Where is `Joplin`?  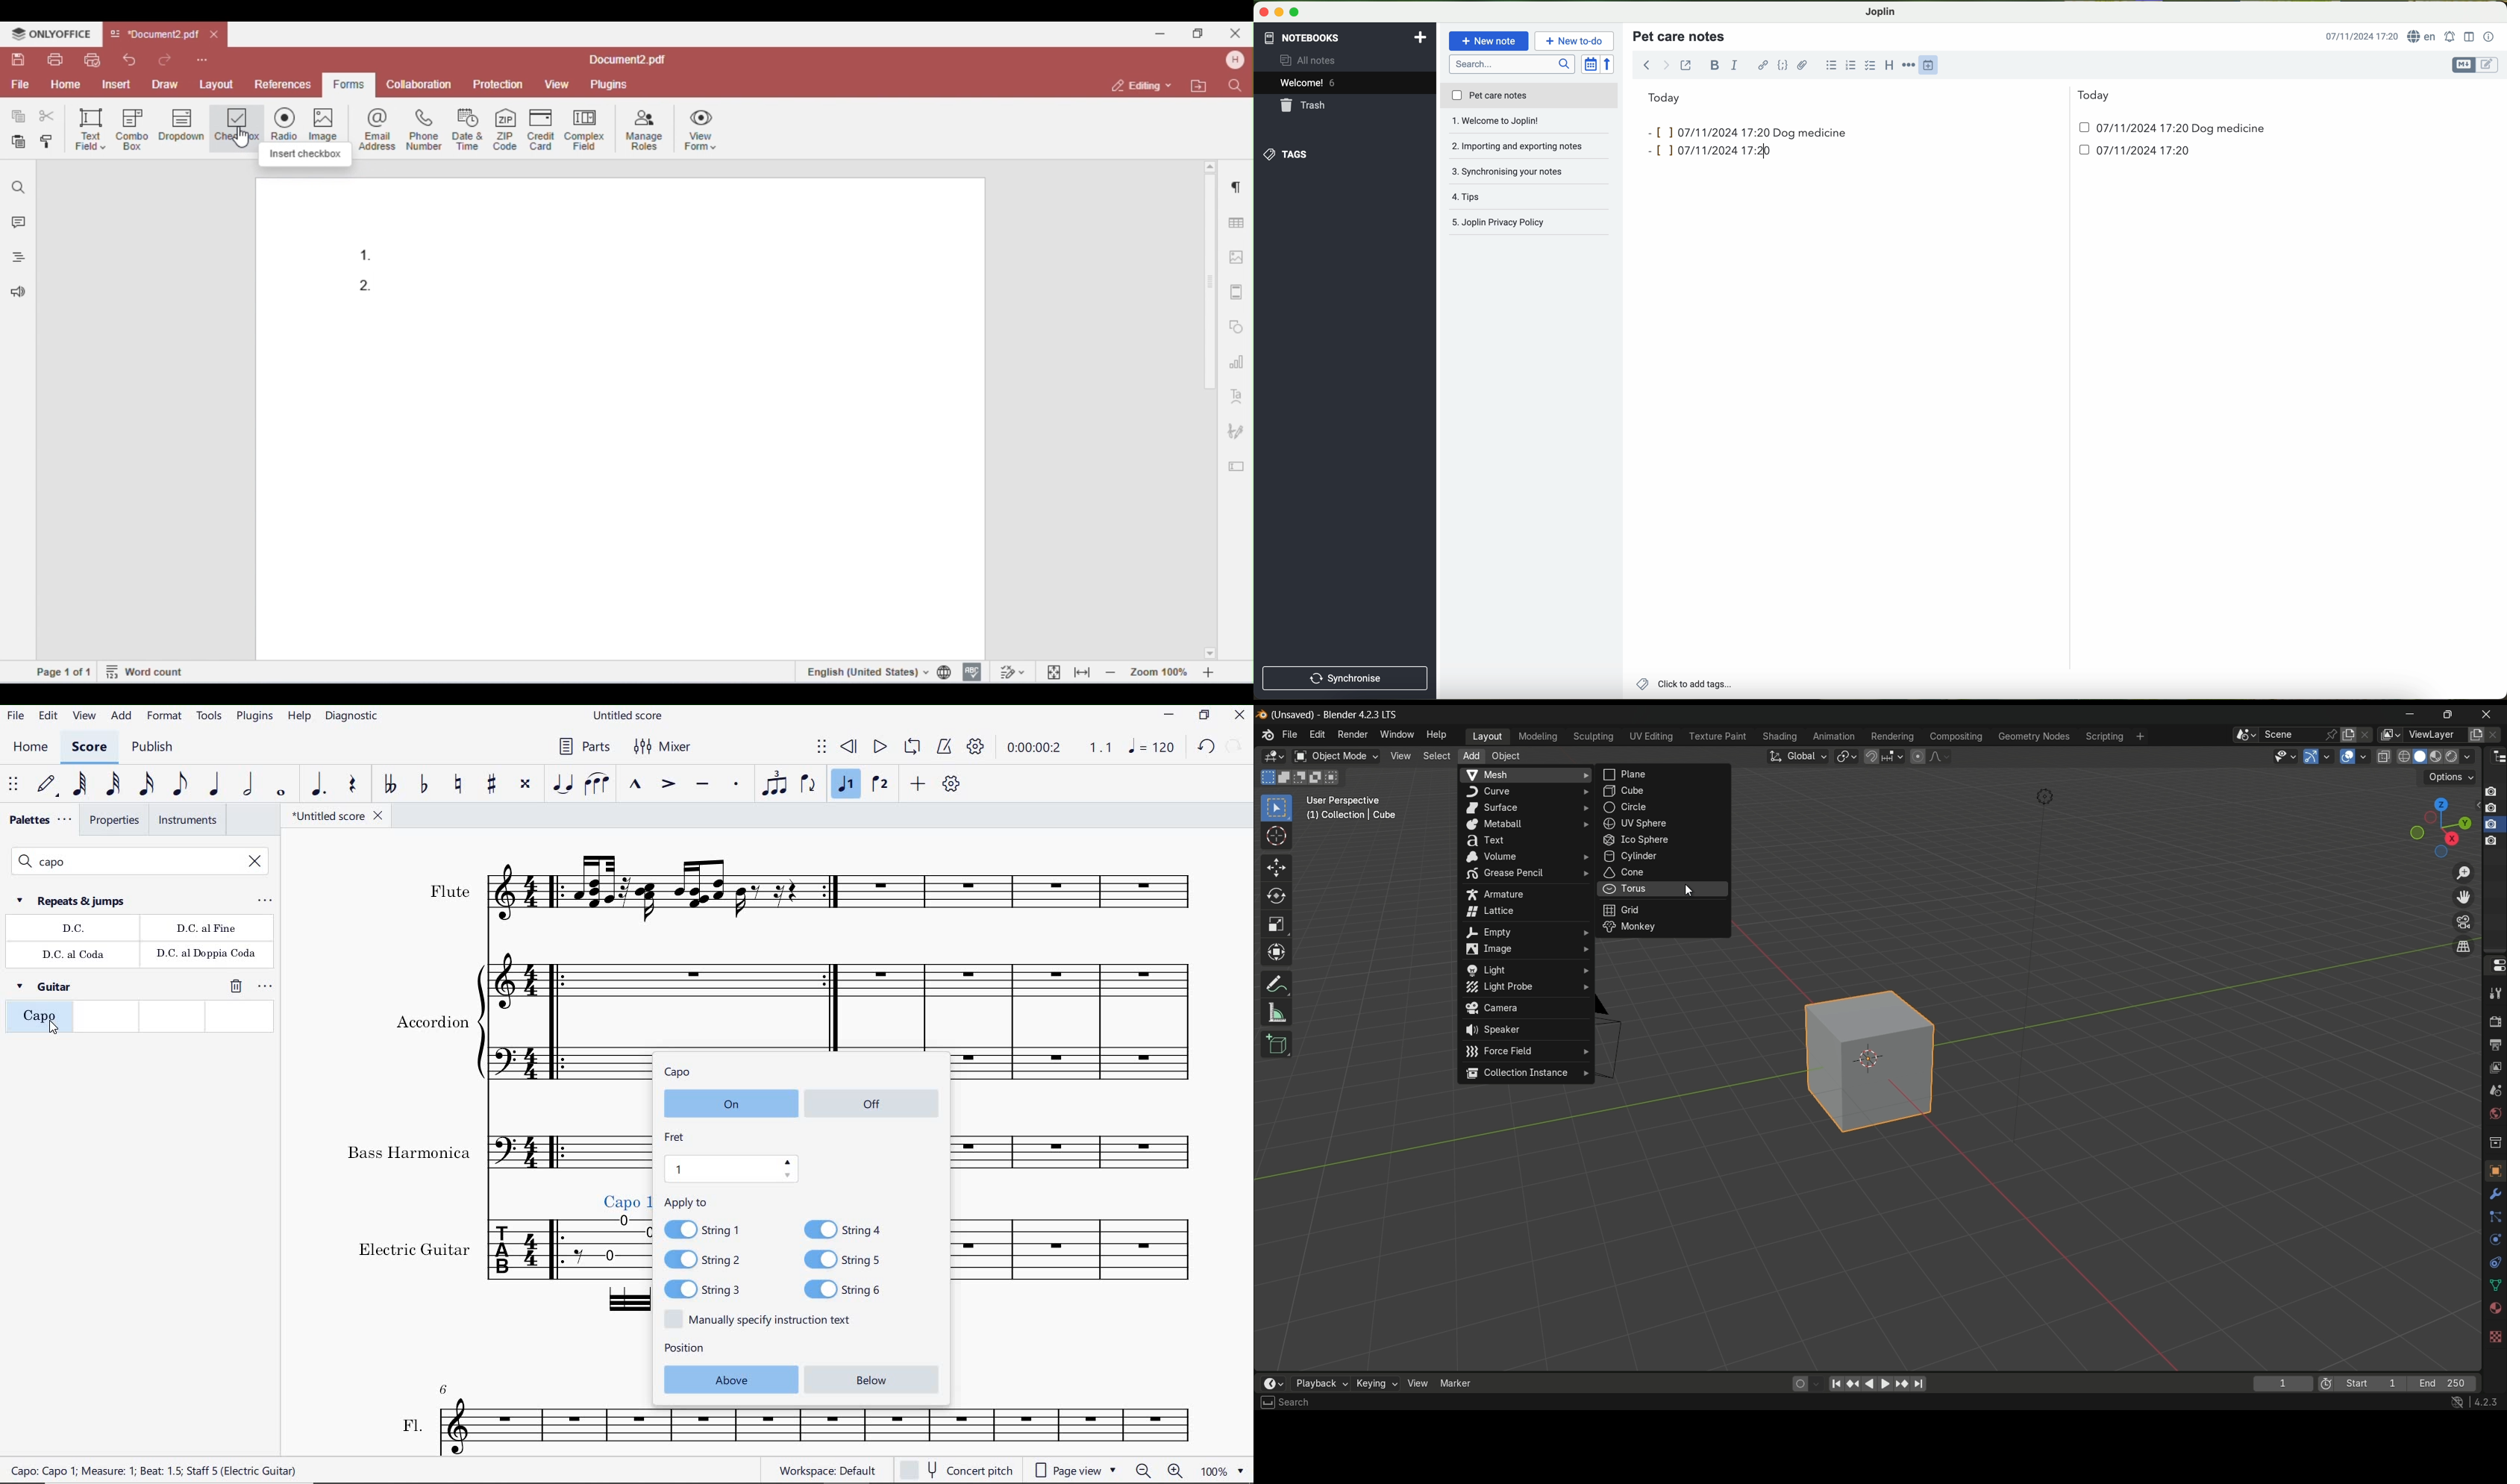 Joplin is located at coordinates (1881, 10).